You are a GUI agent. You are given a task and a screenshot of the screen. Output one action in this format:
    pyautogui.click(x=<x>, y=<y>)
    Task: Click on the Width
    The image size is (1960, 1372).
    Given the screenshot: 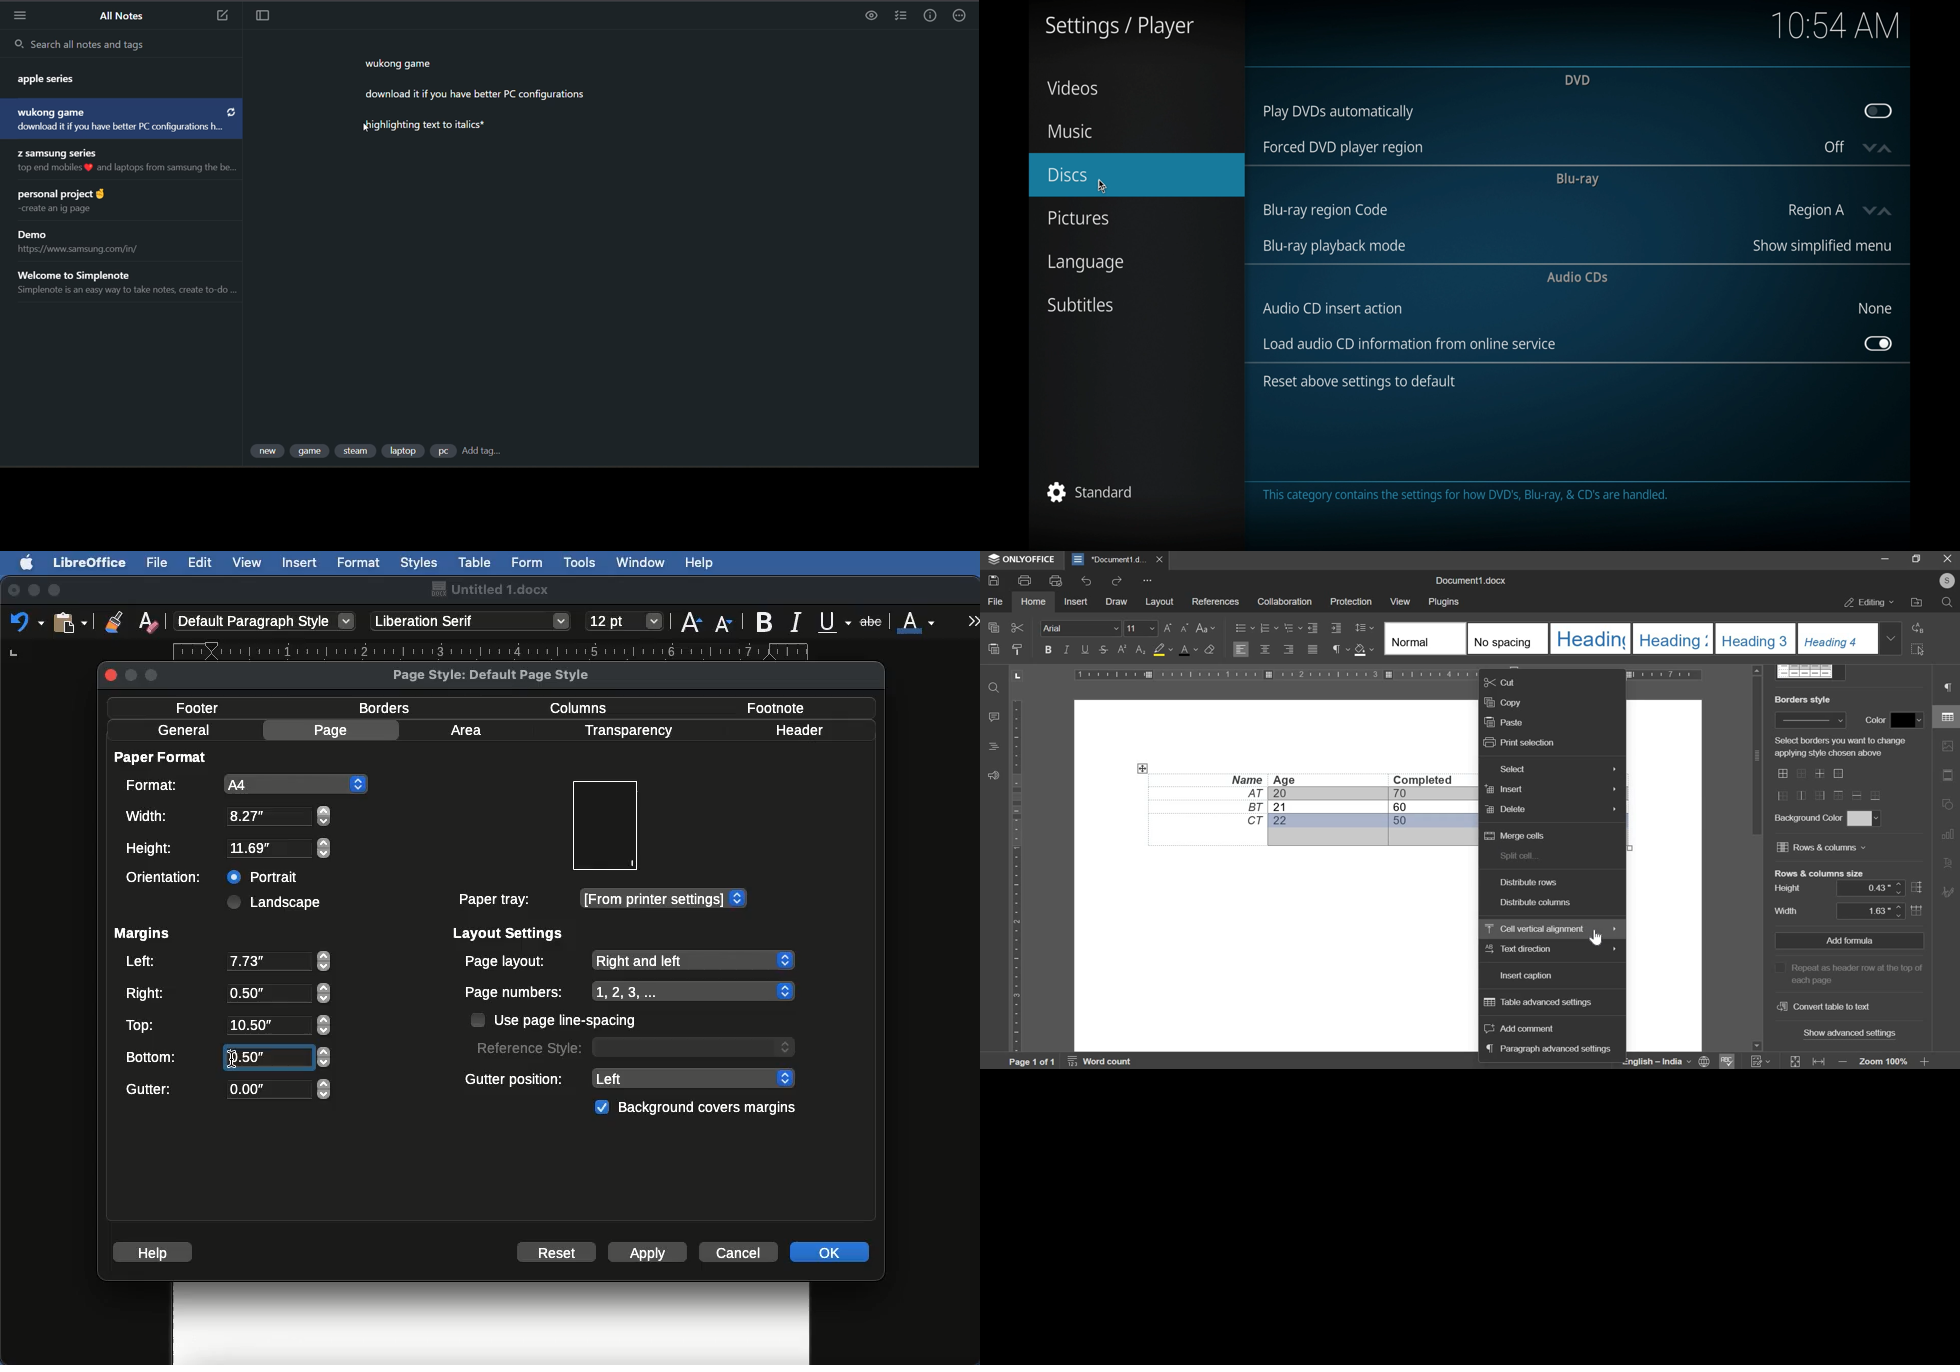 What is the action you would take?
    pyautogui.click(x=227, y=816)
    